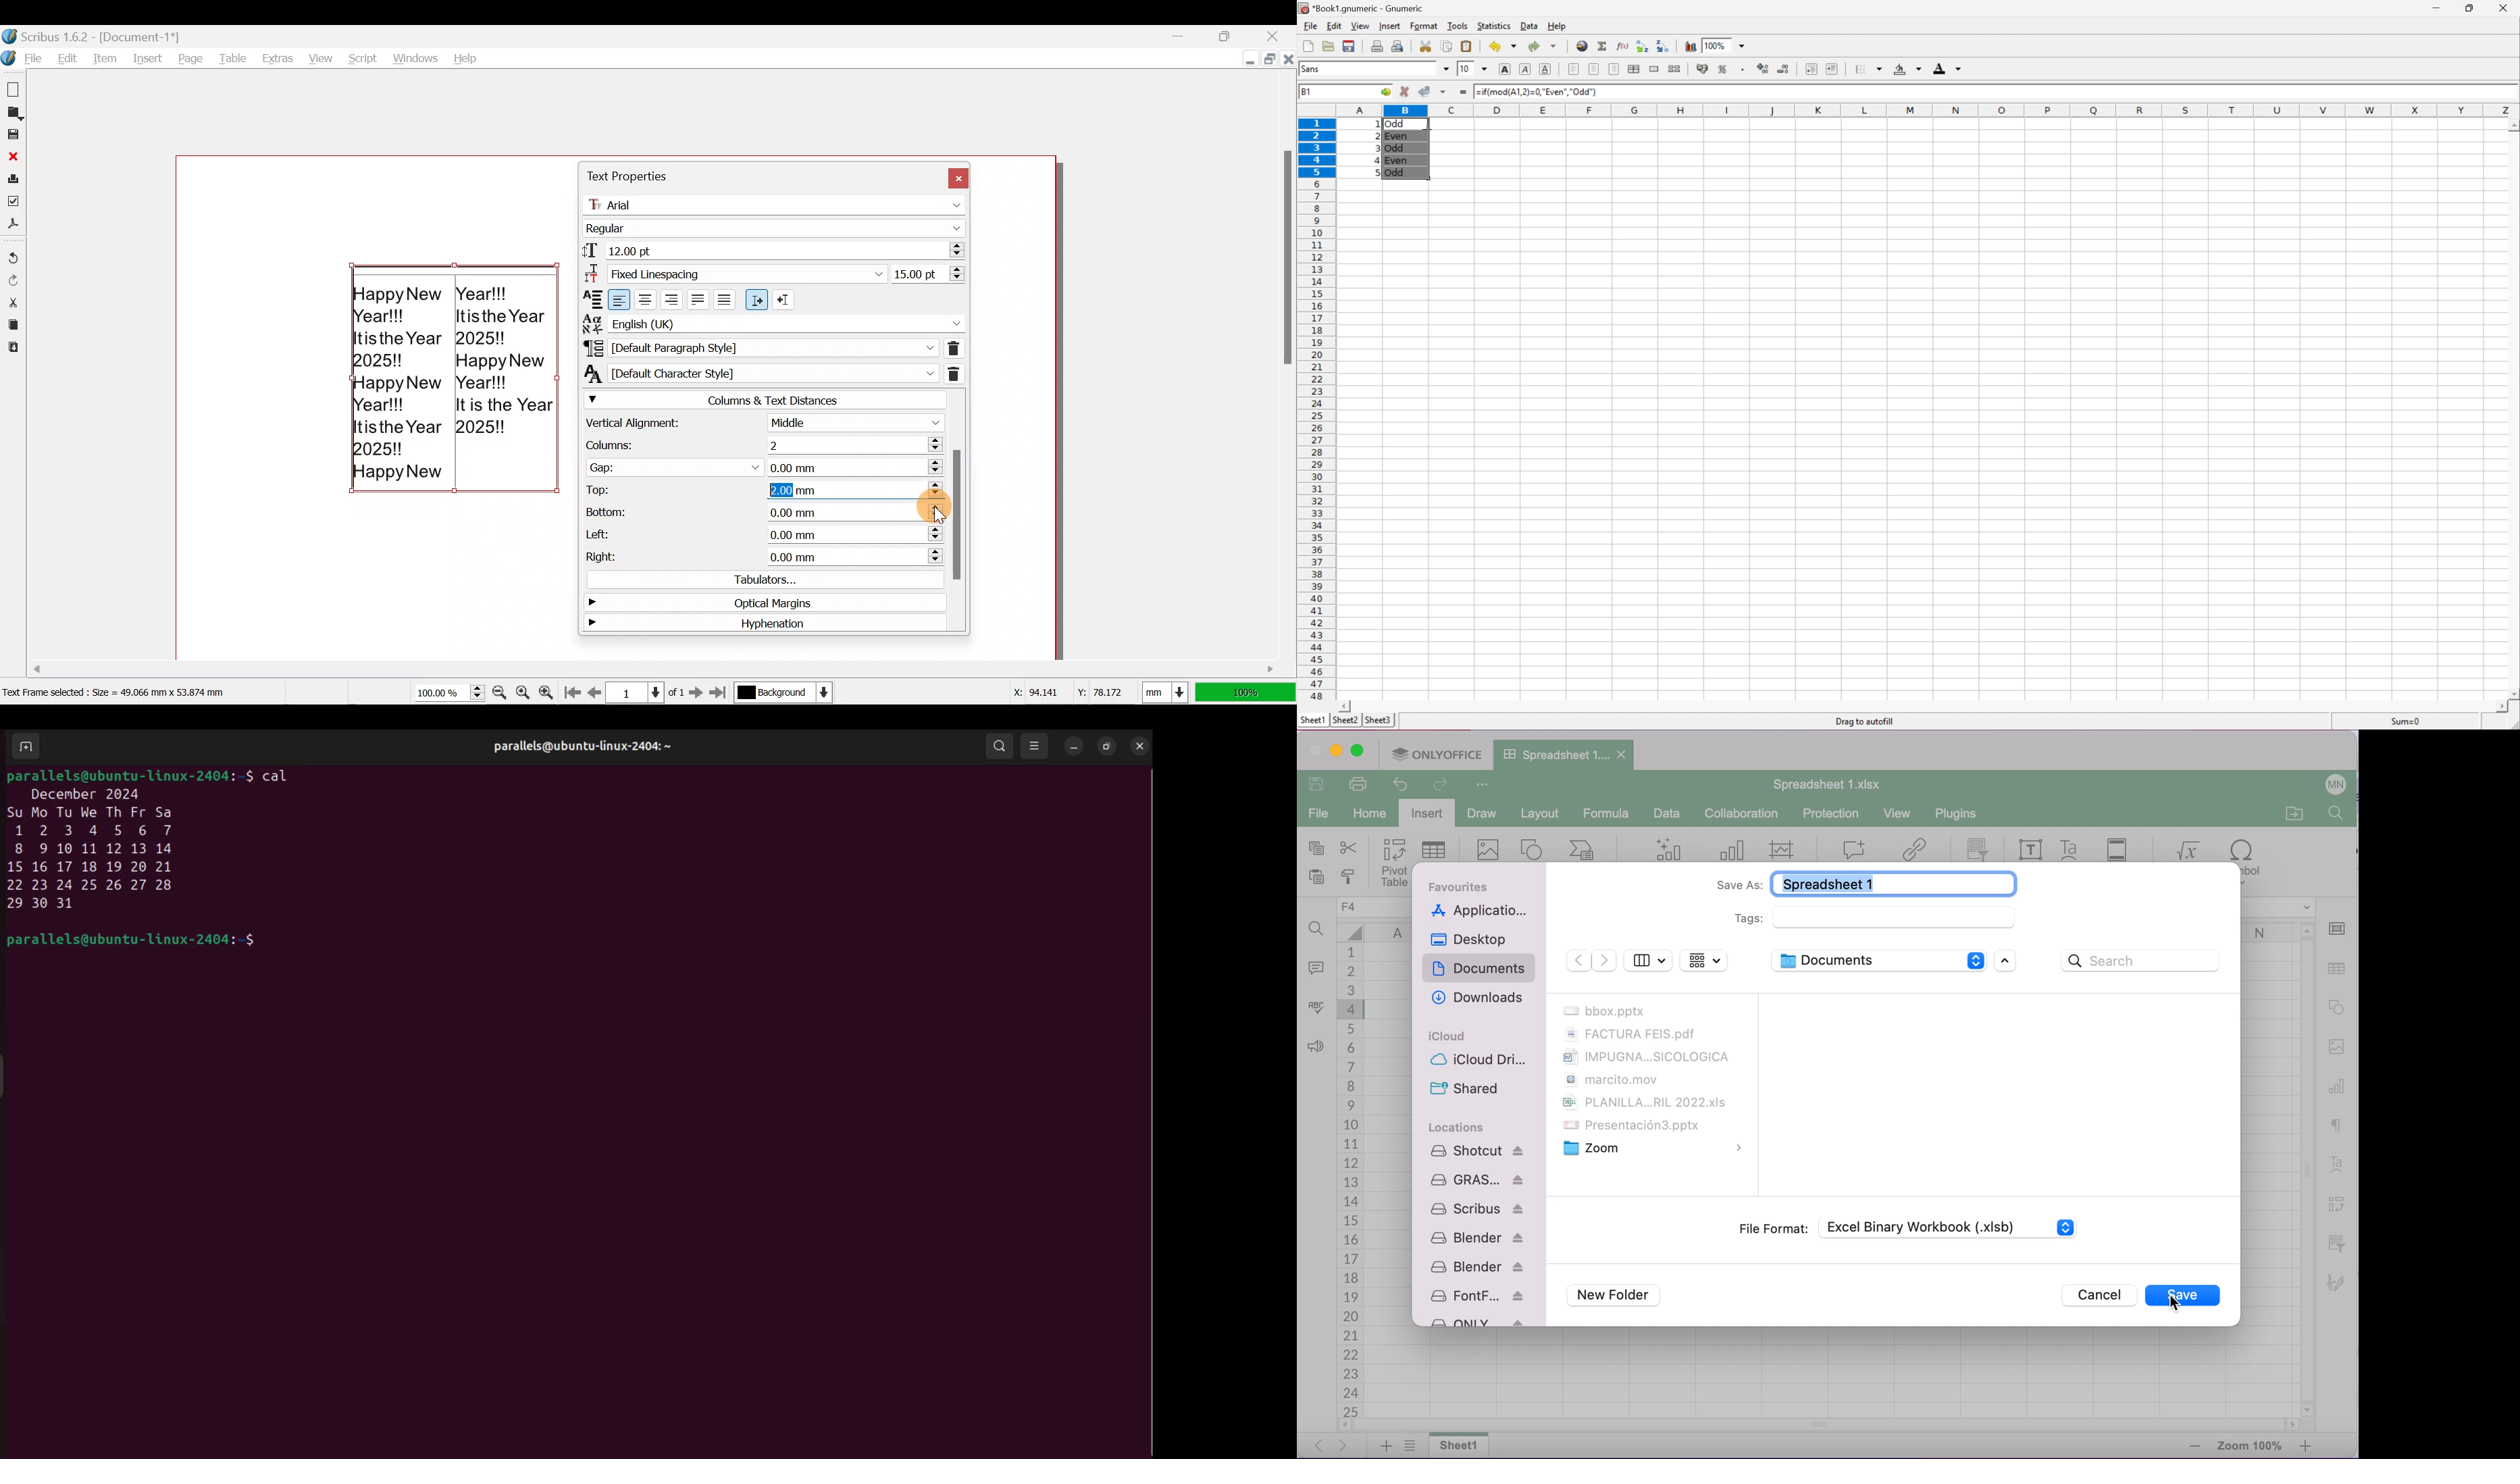 This screenshot has height=1484, width=2520. Describe the element at coordinates (1397, 45) in the screenshot. I see `Print preview` at that location.